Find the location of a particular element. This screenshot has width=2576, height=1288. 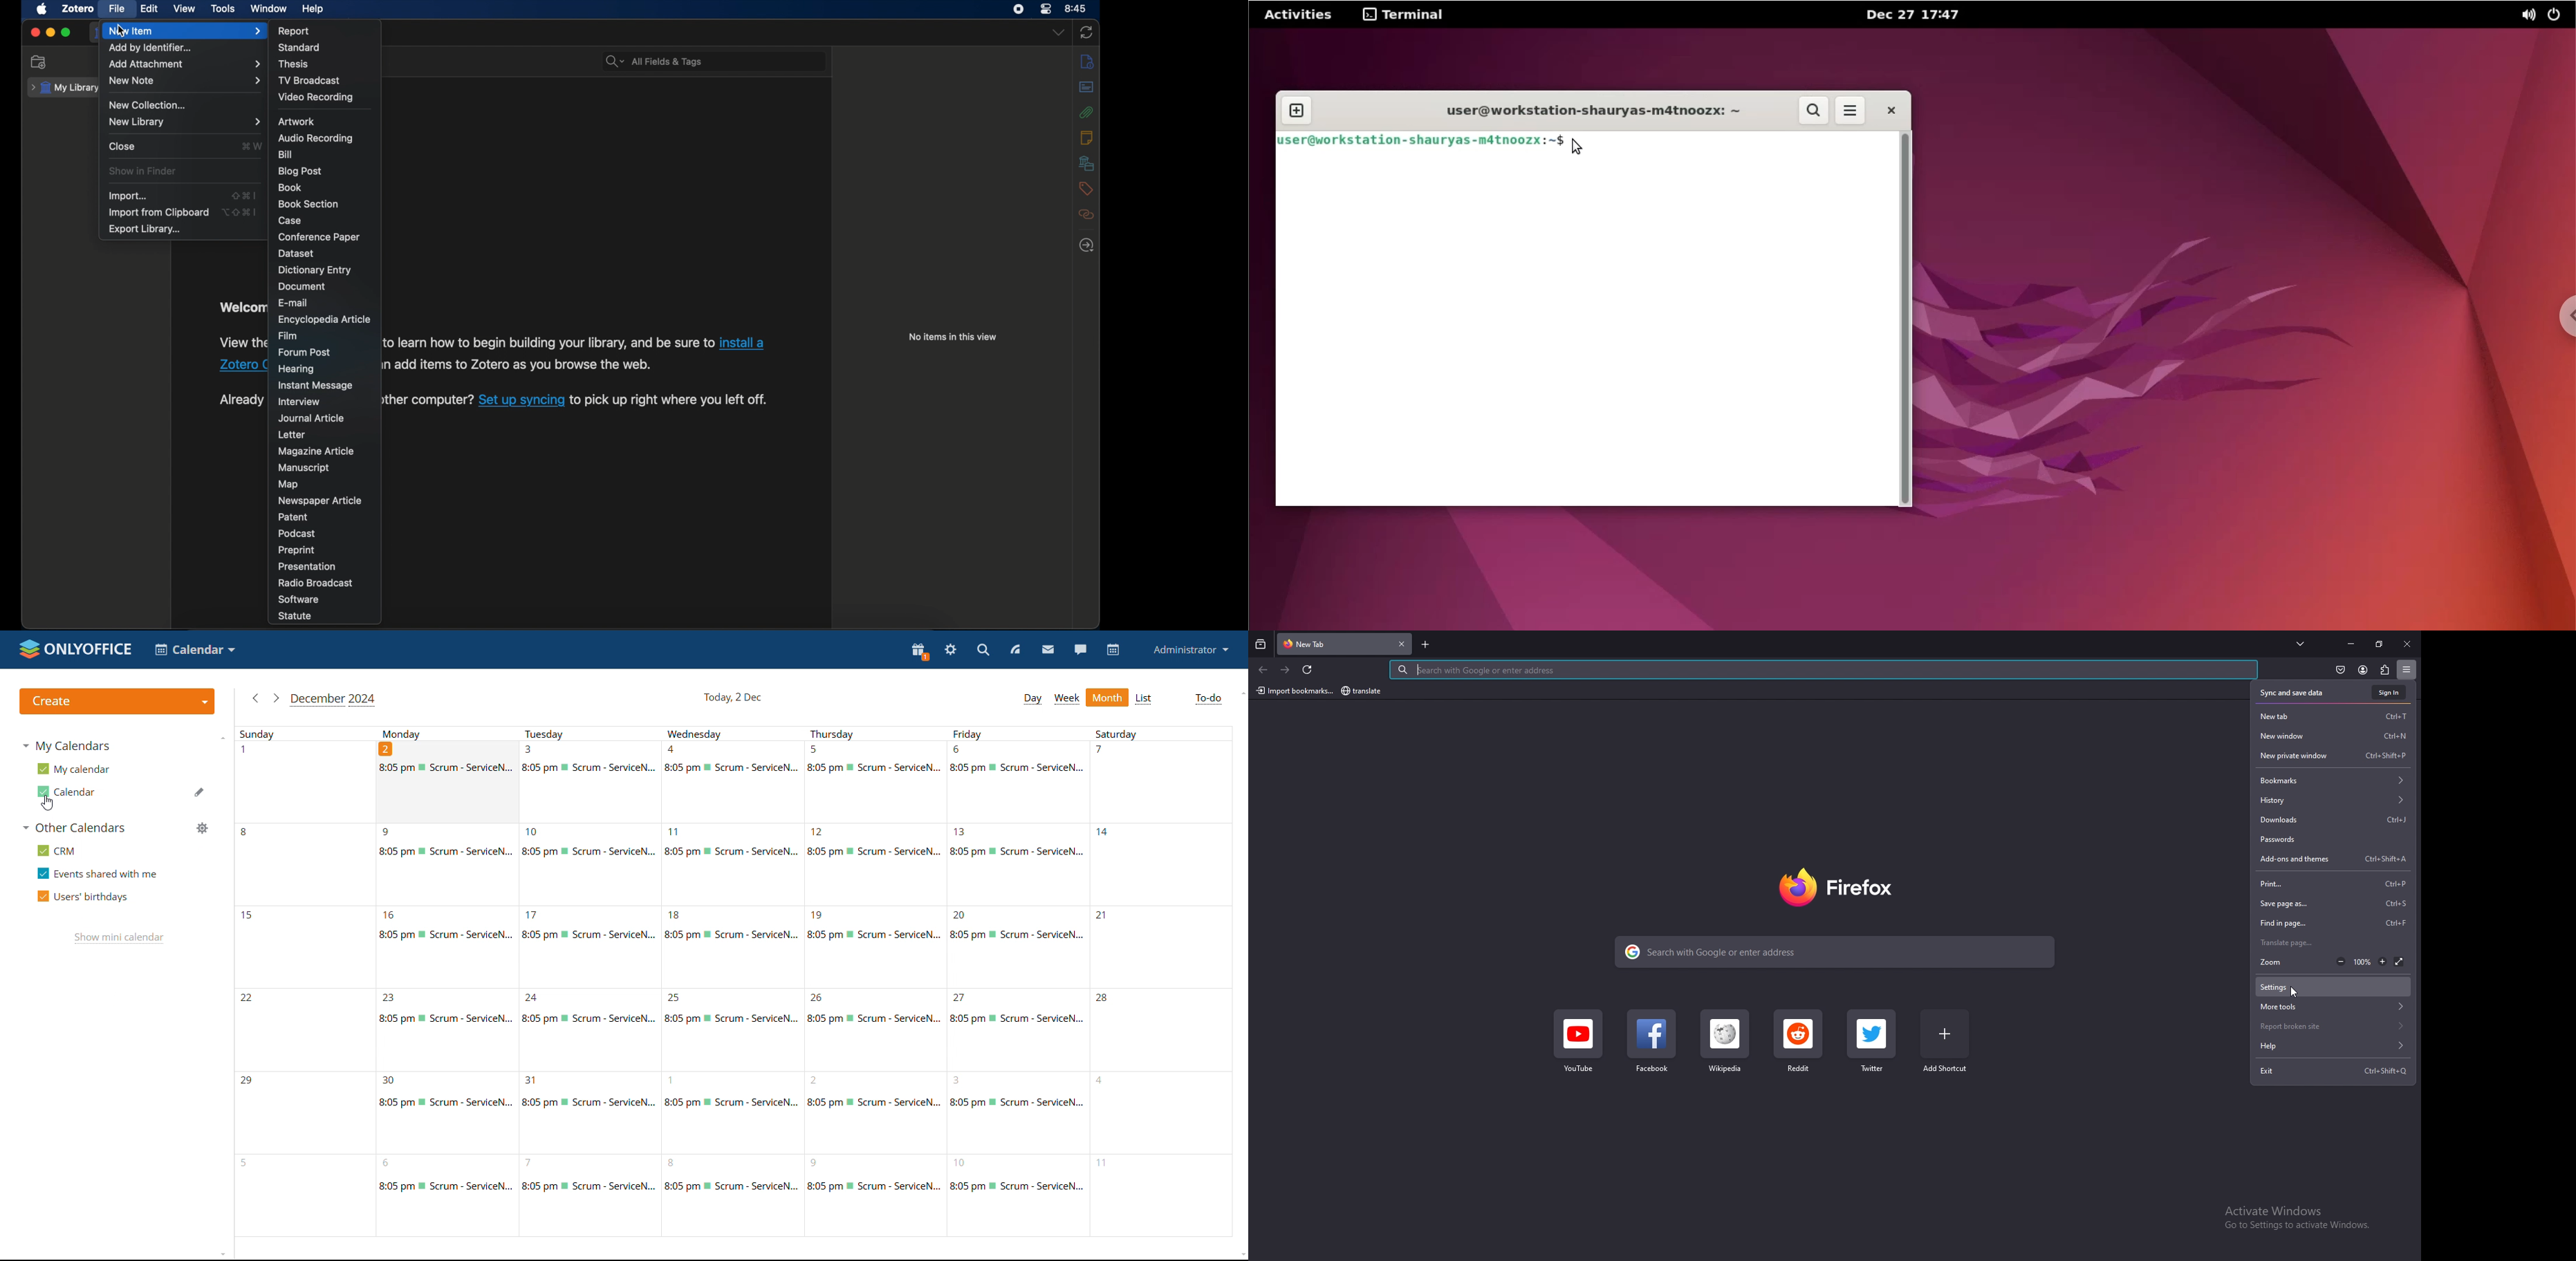

manuscript is located at coordinates (302, 467).